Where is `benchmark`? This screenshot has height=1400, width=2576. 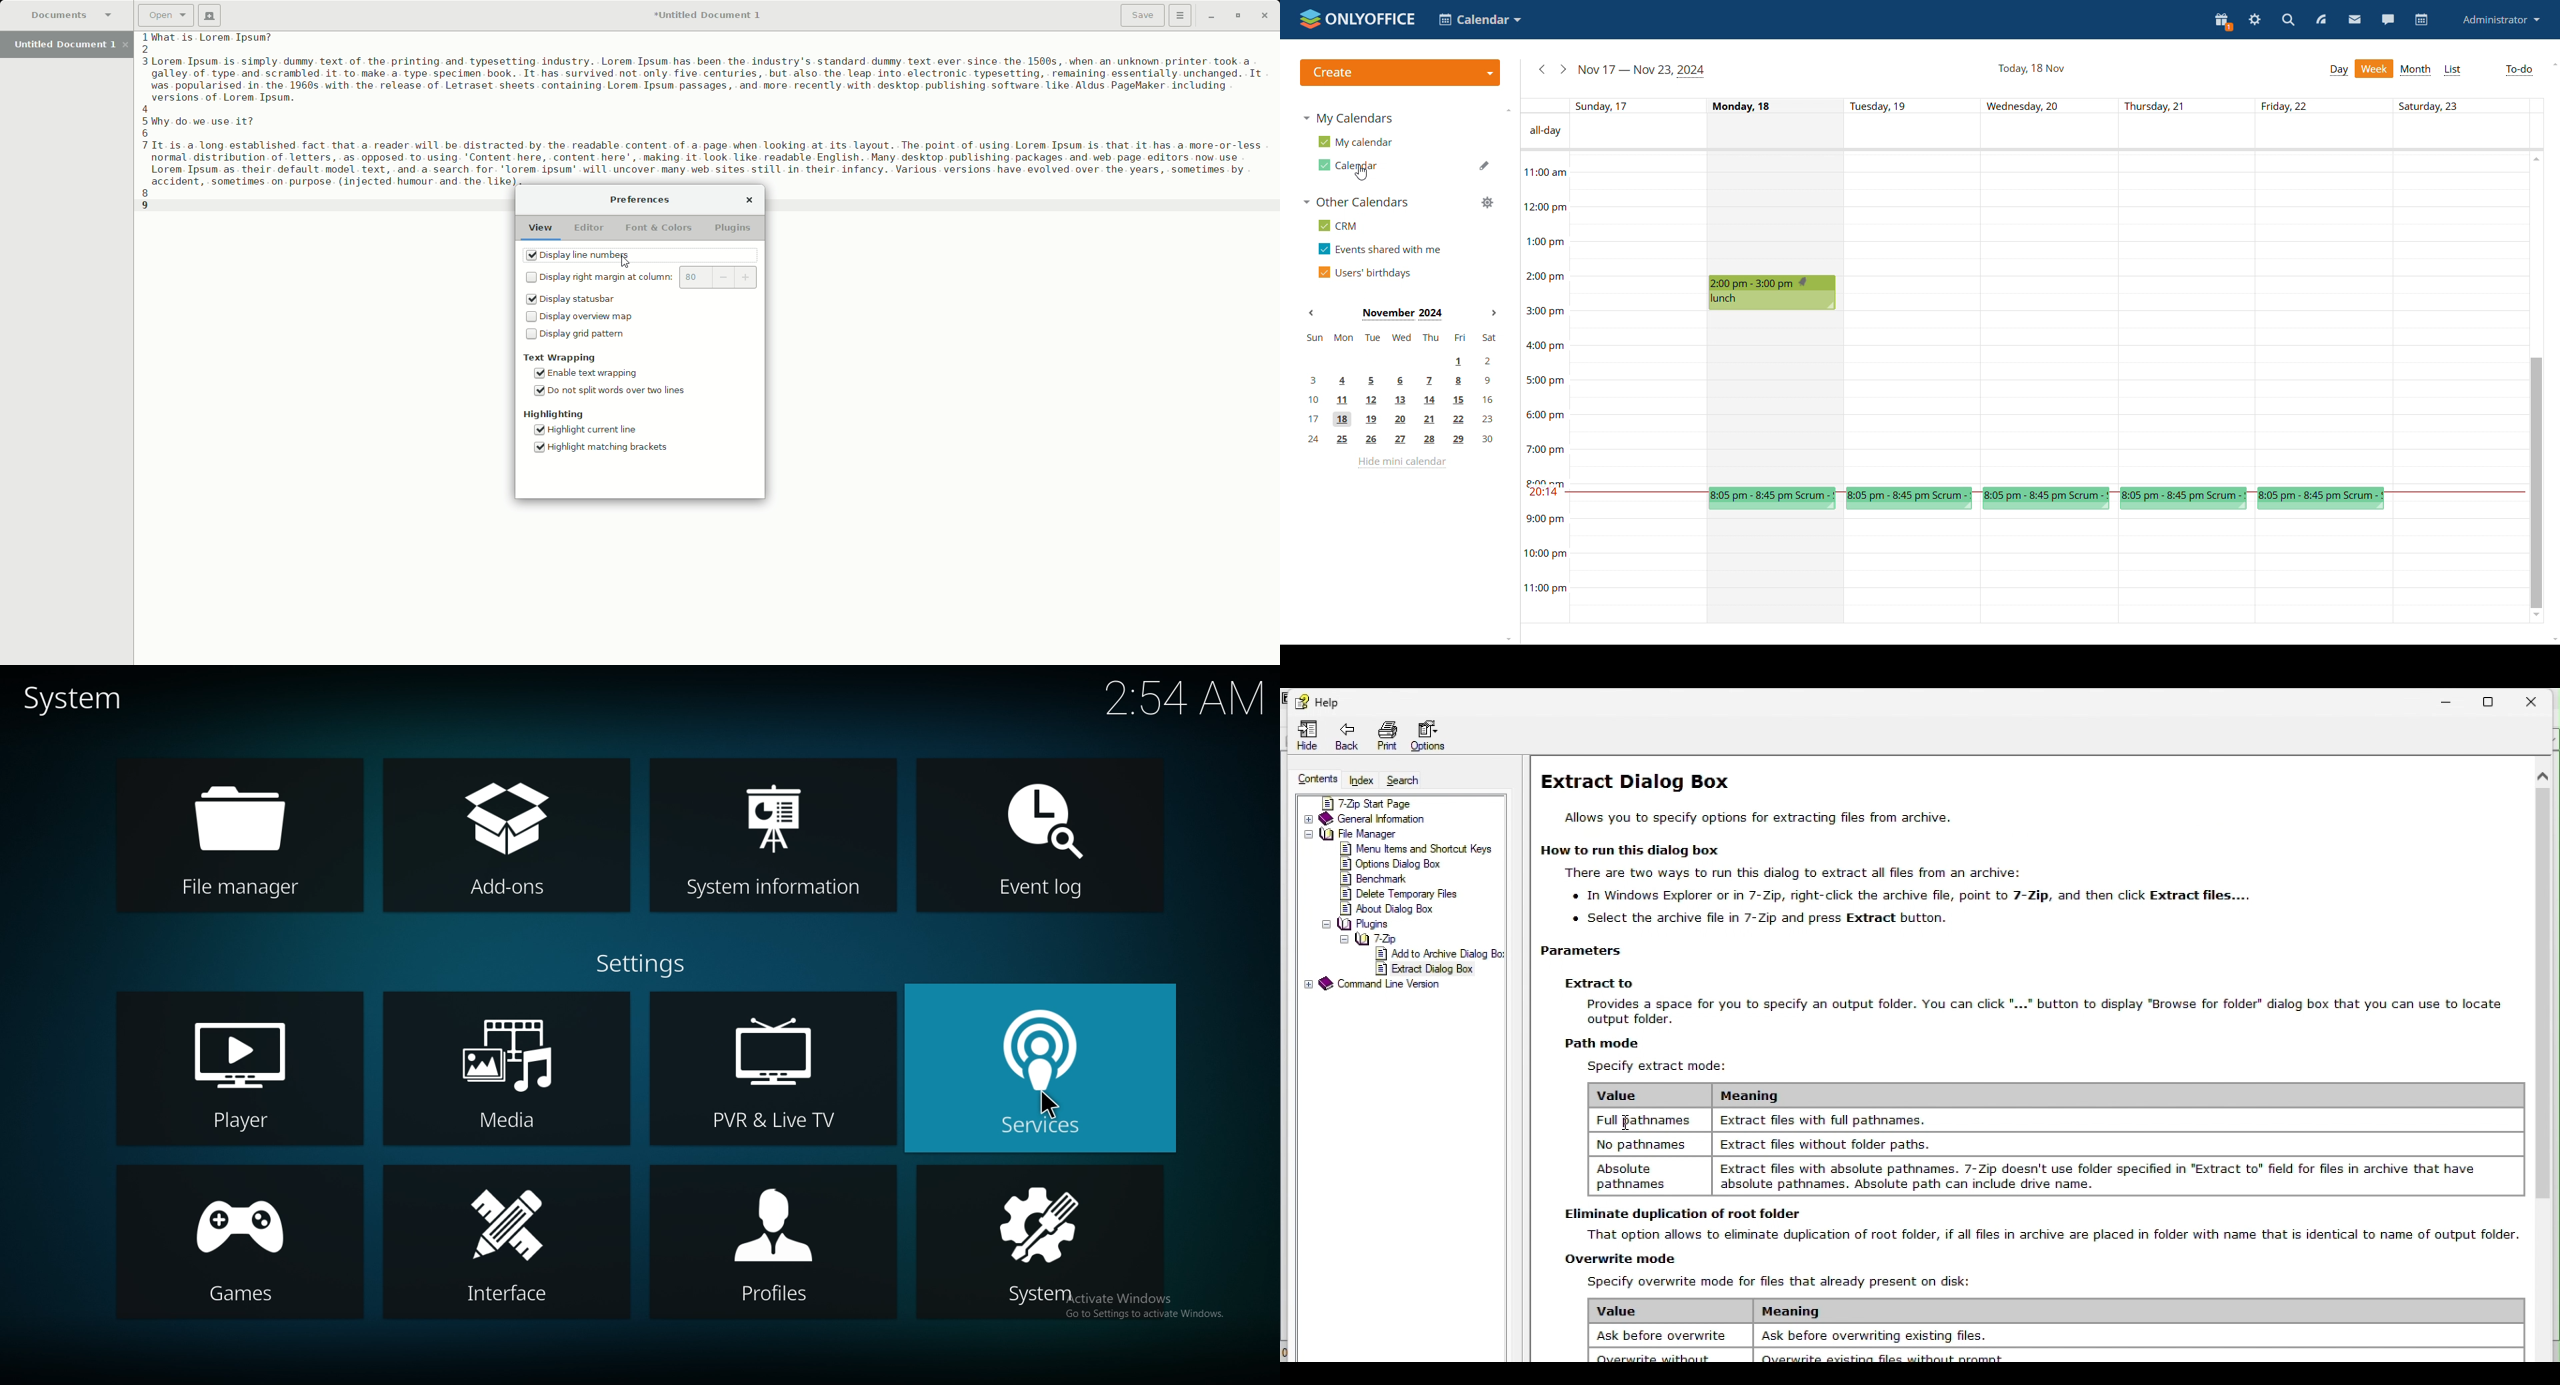
benchmark is located at coordinates (1376, 878).